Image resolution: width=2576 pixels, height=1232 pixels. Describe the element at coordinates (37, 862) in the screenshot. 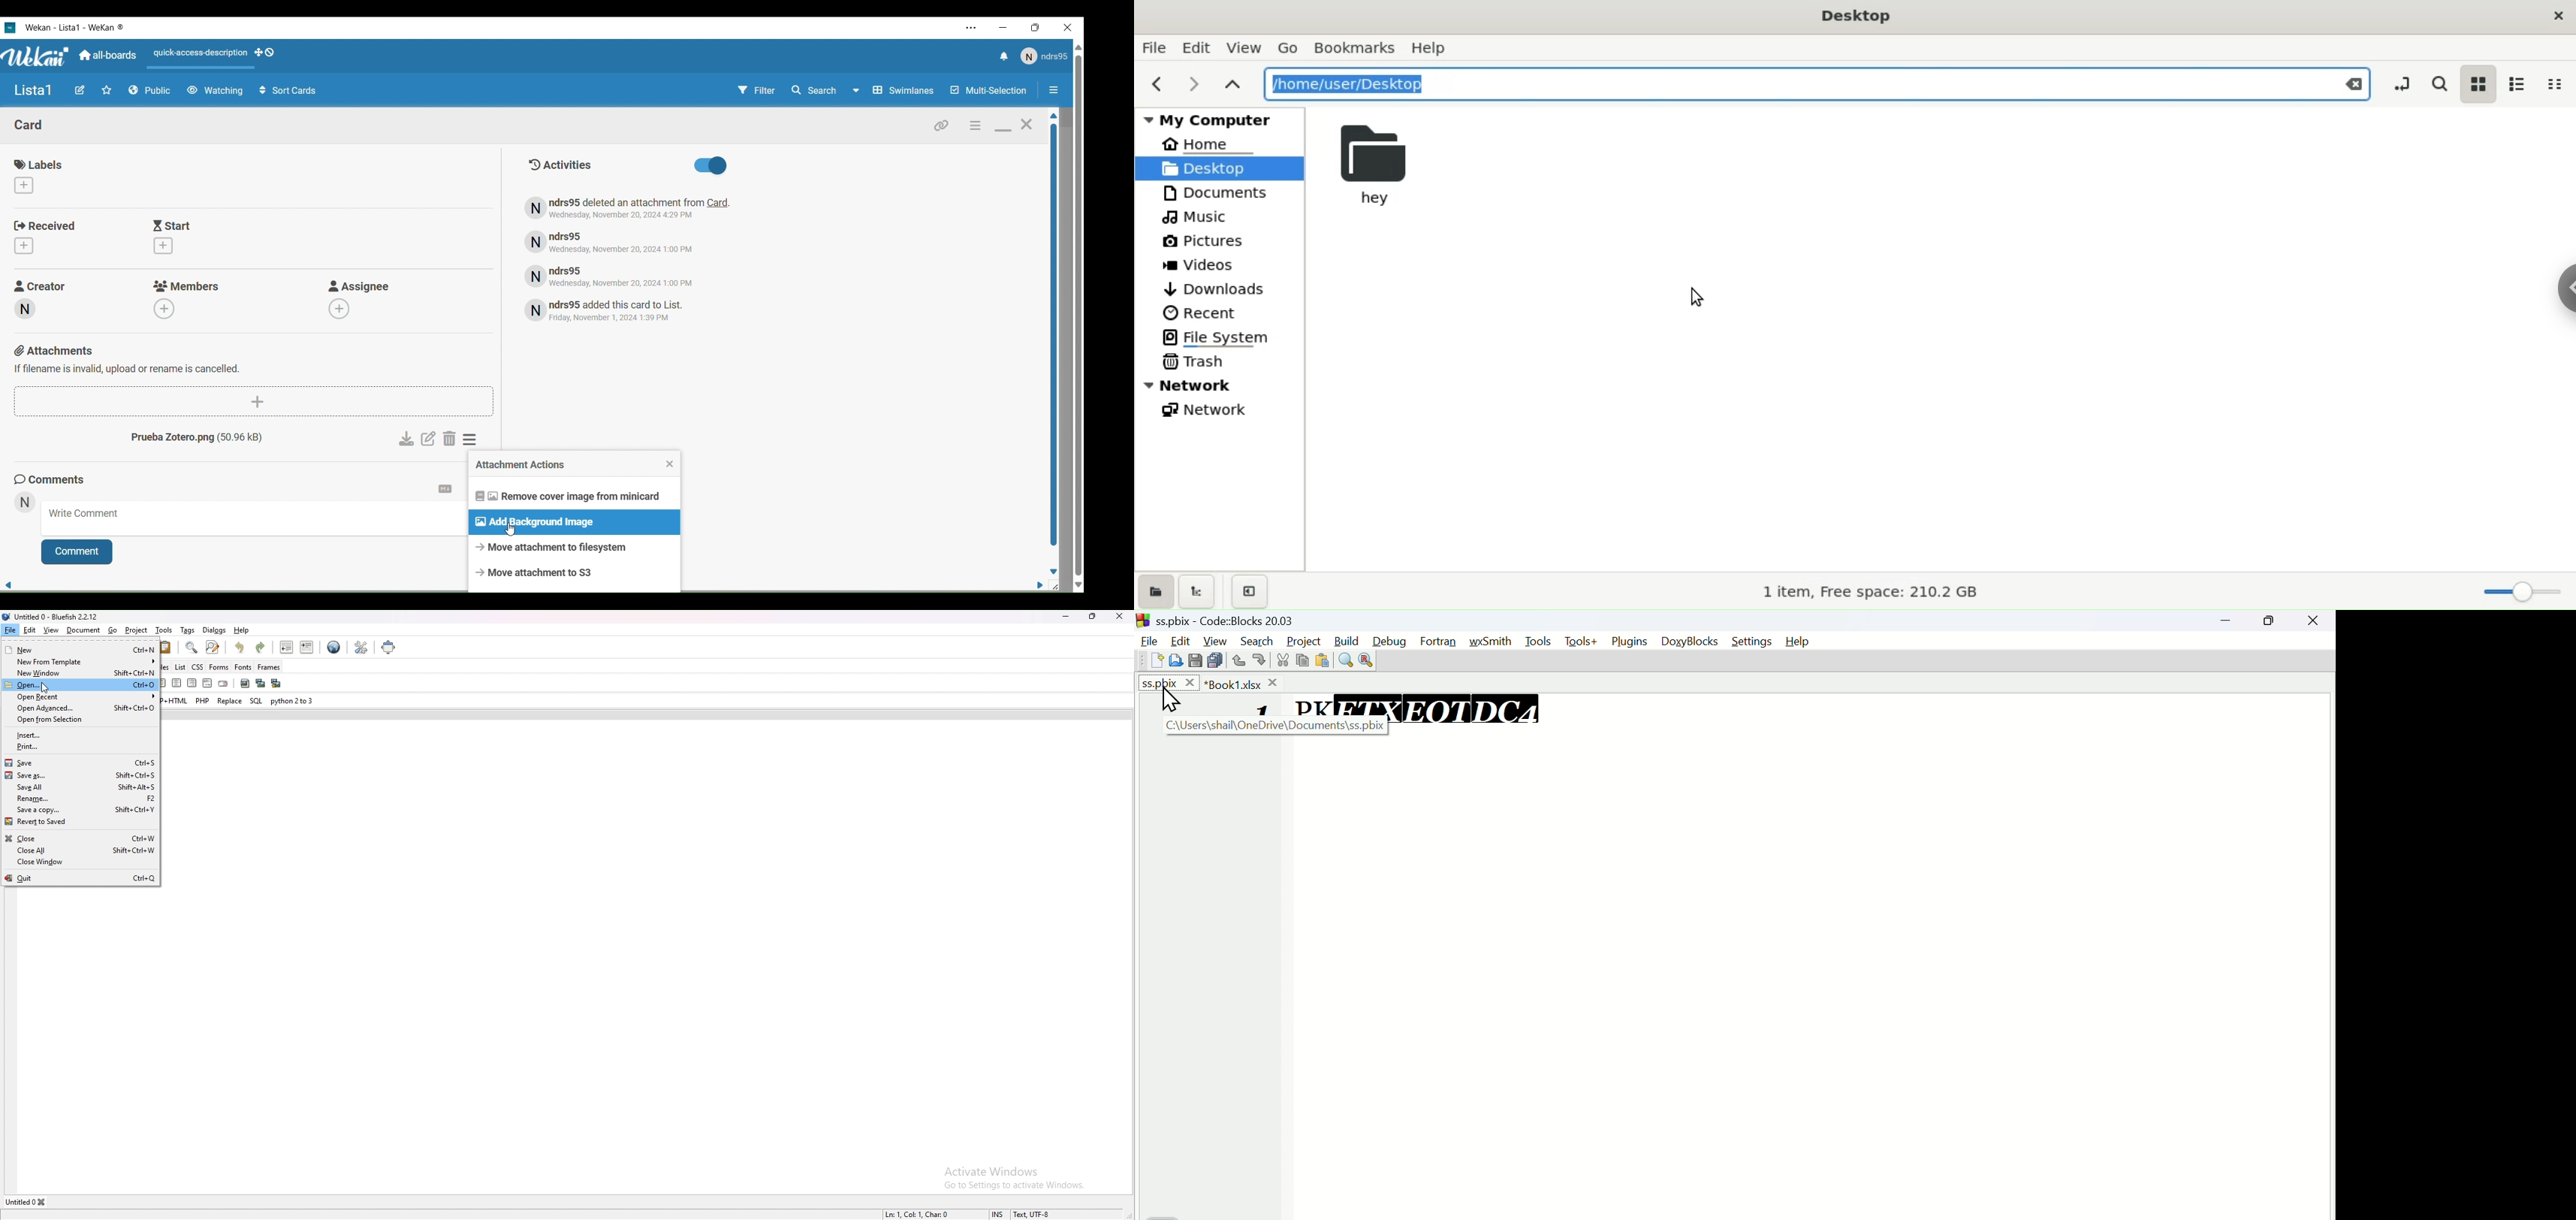

I see `close window` at that location.